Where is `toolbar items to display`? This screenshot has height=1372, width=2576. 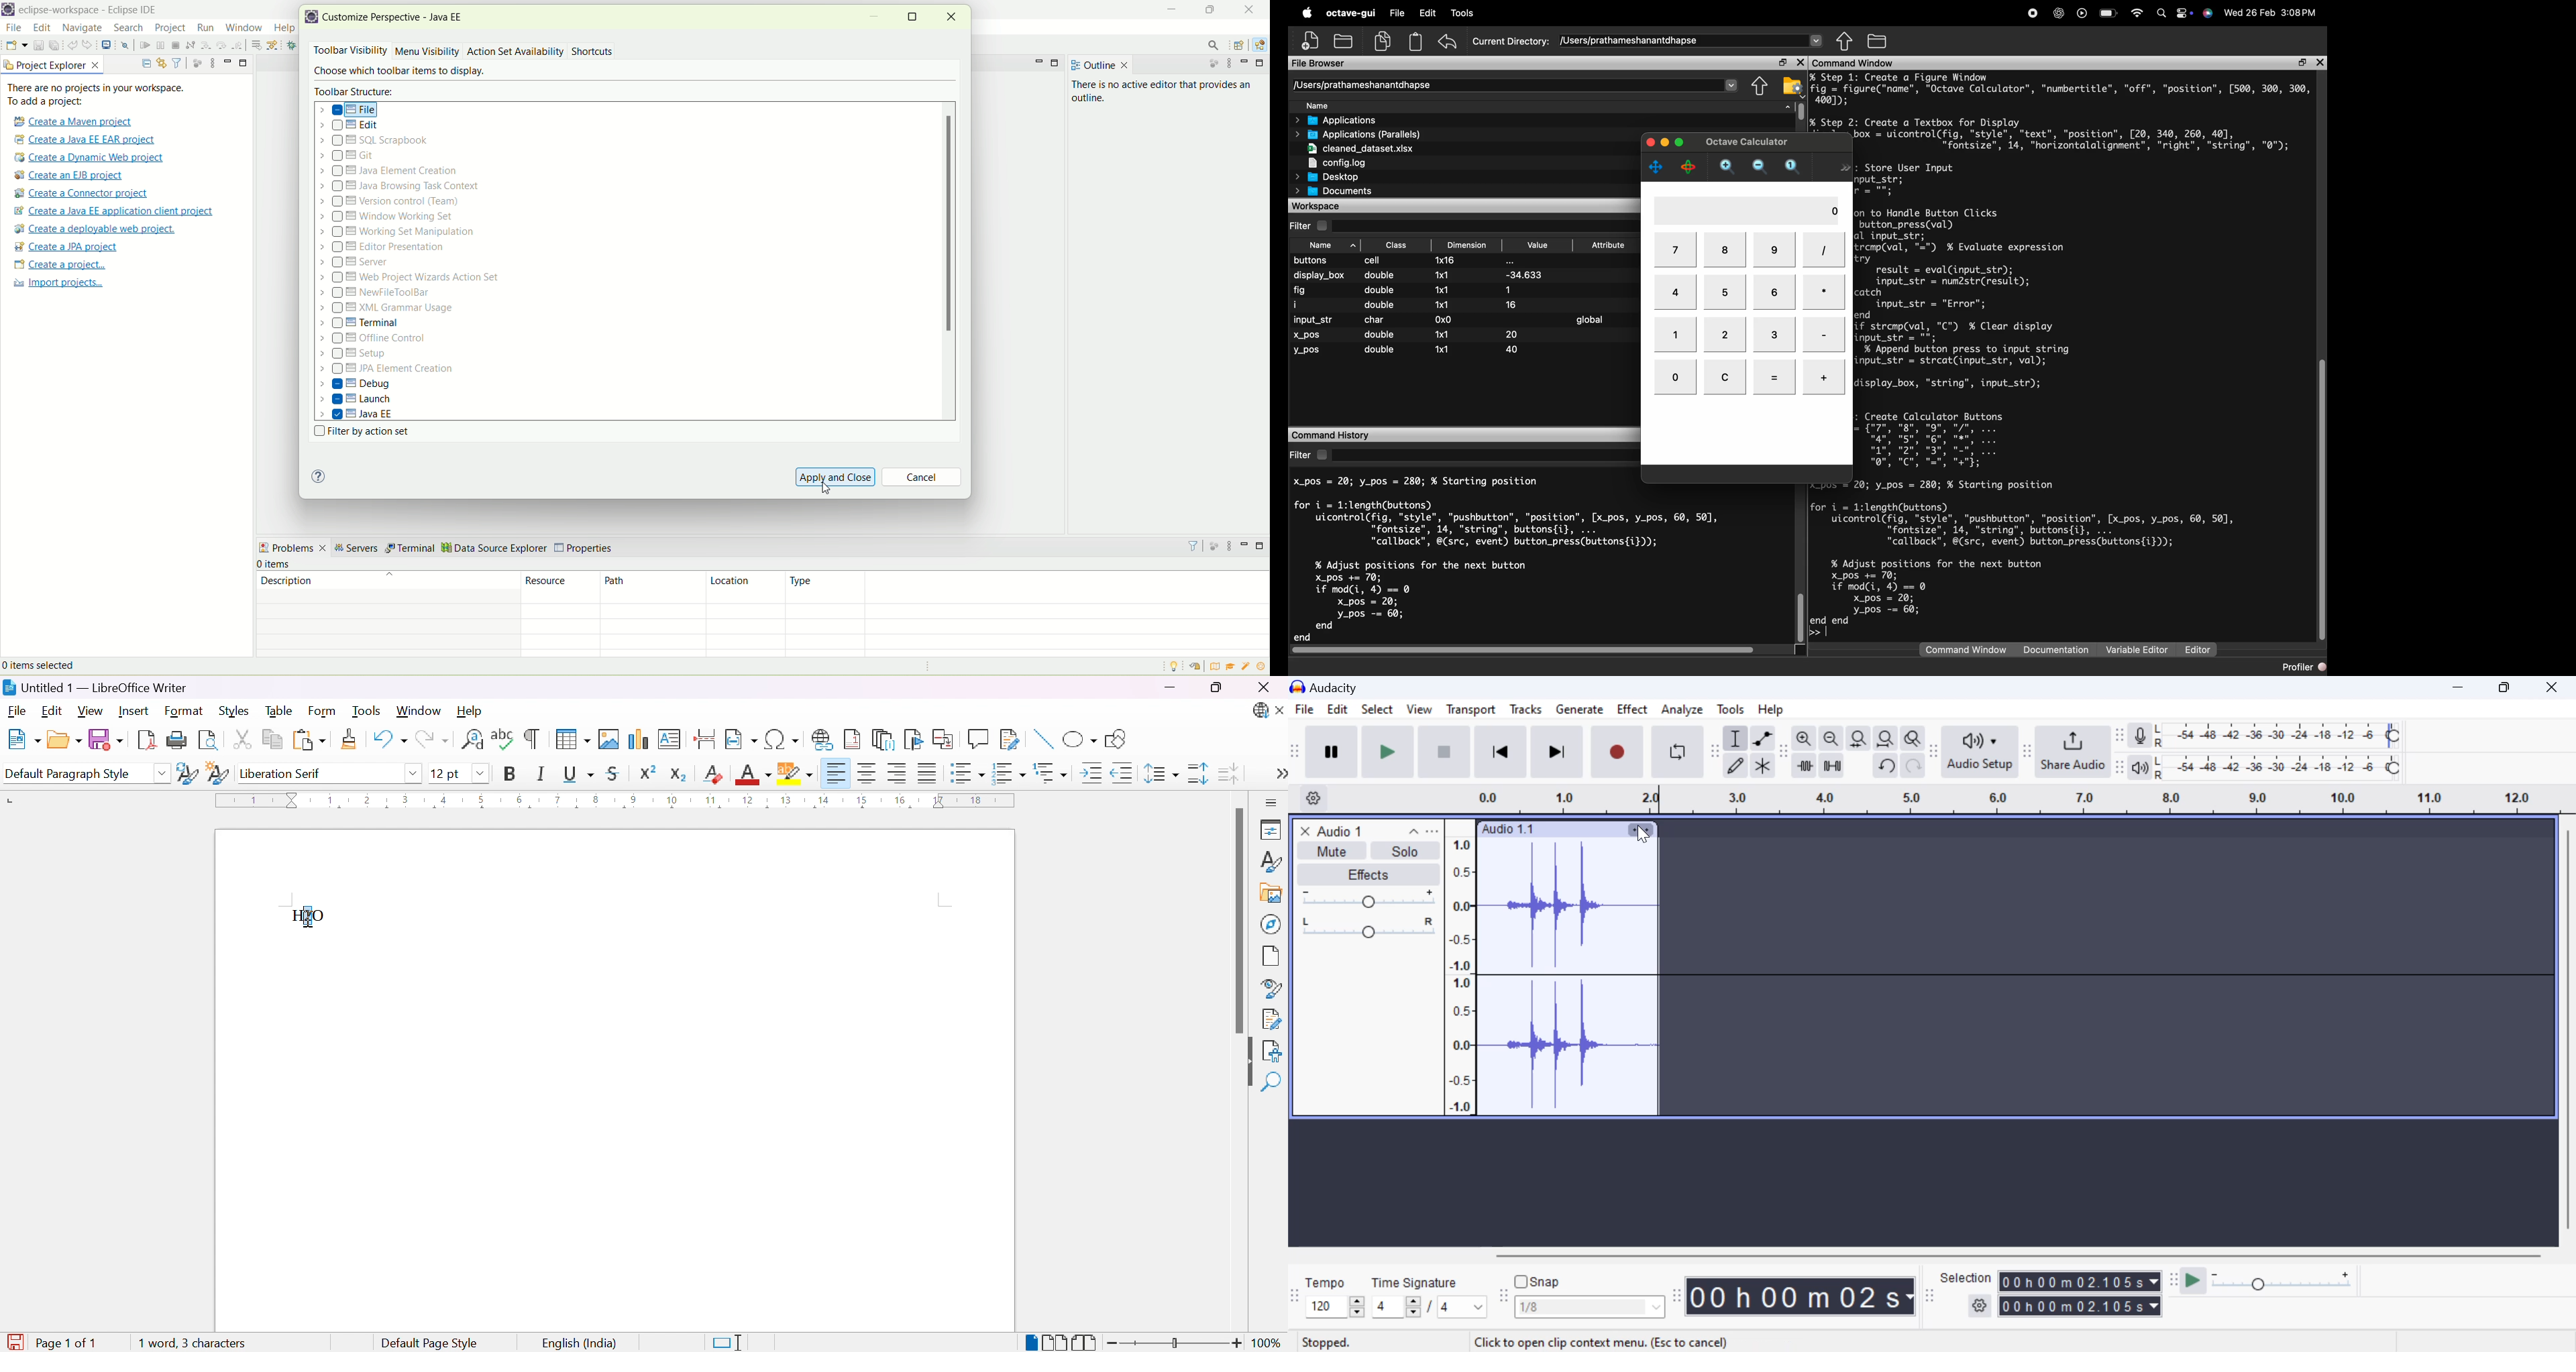 toolbar items to display is located at coordinates (396, 72).